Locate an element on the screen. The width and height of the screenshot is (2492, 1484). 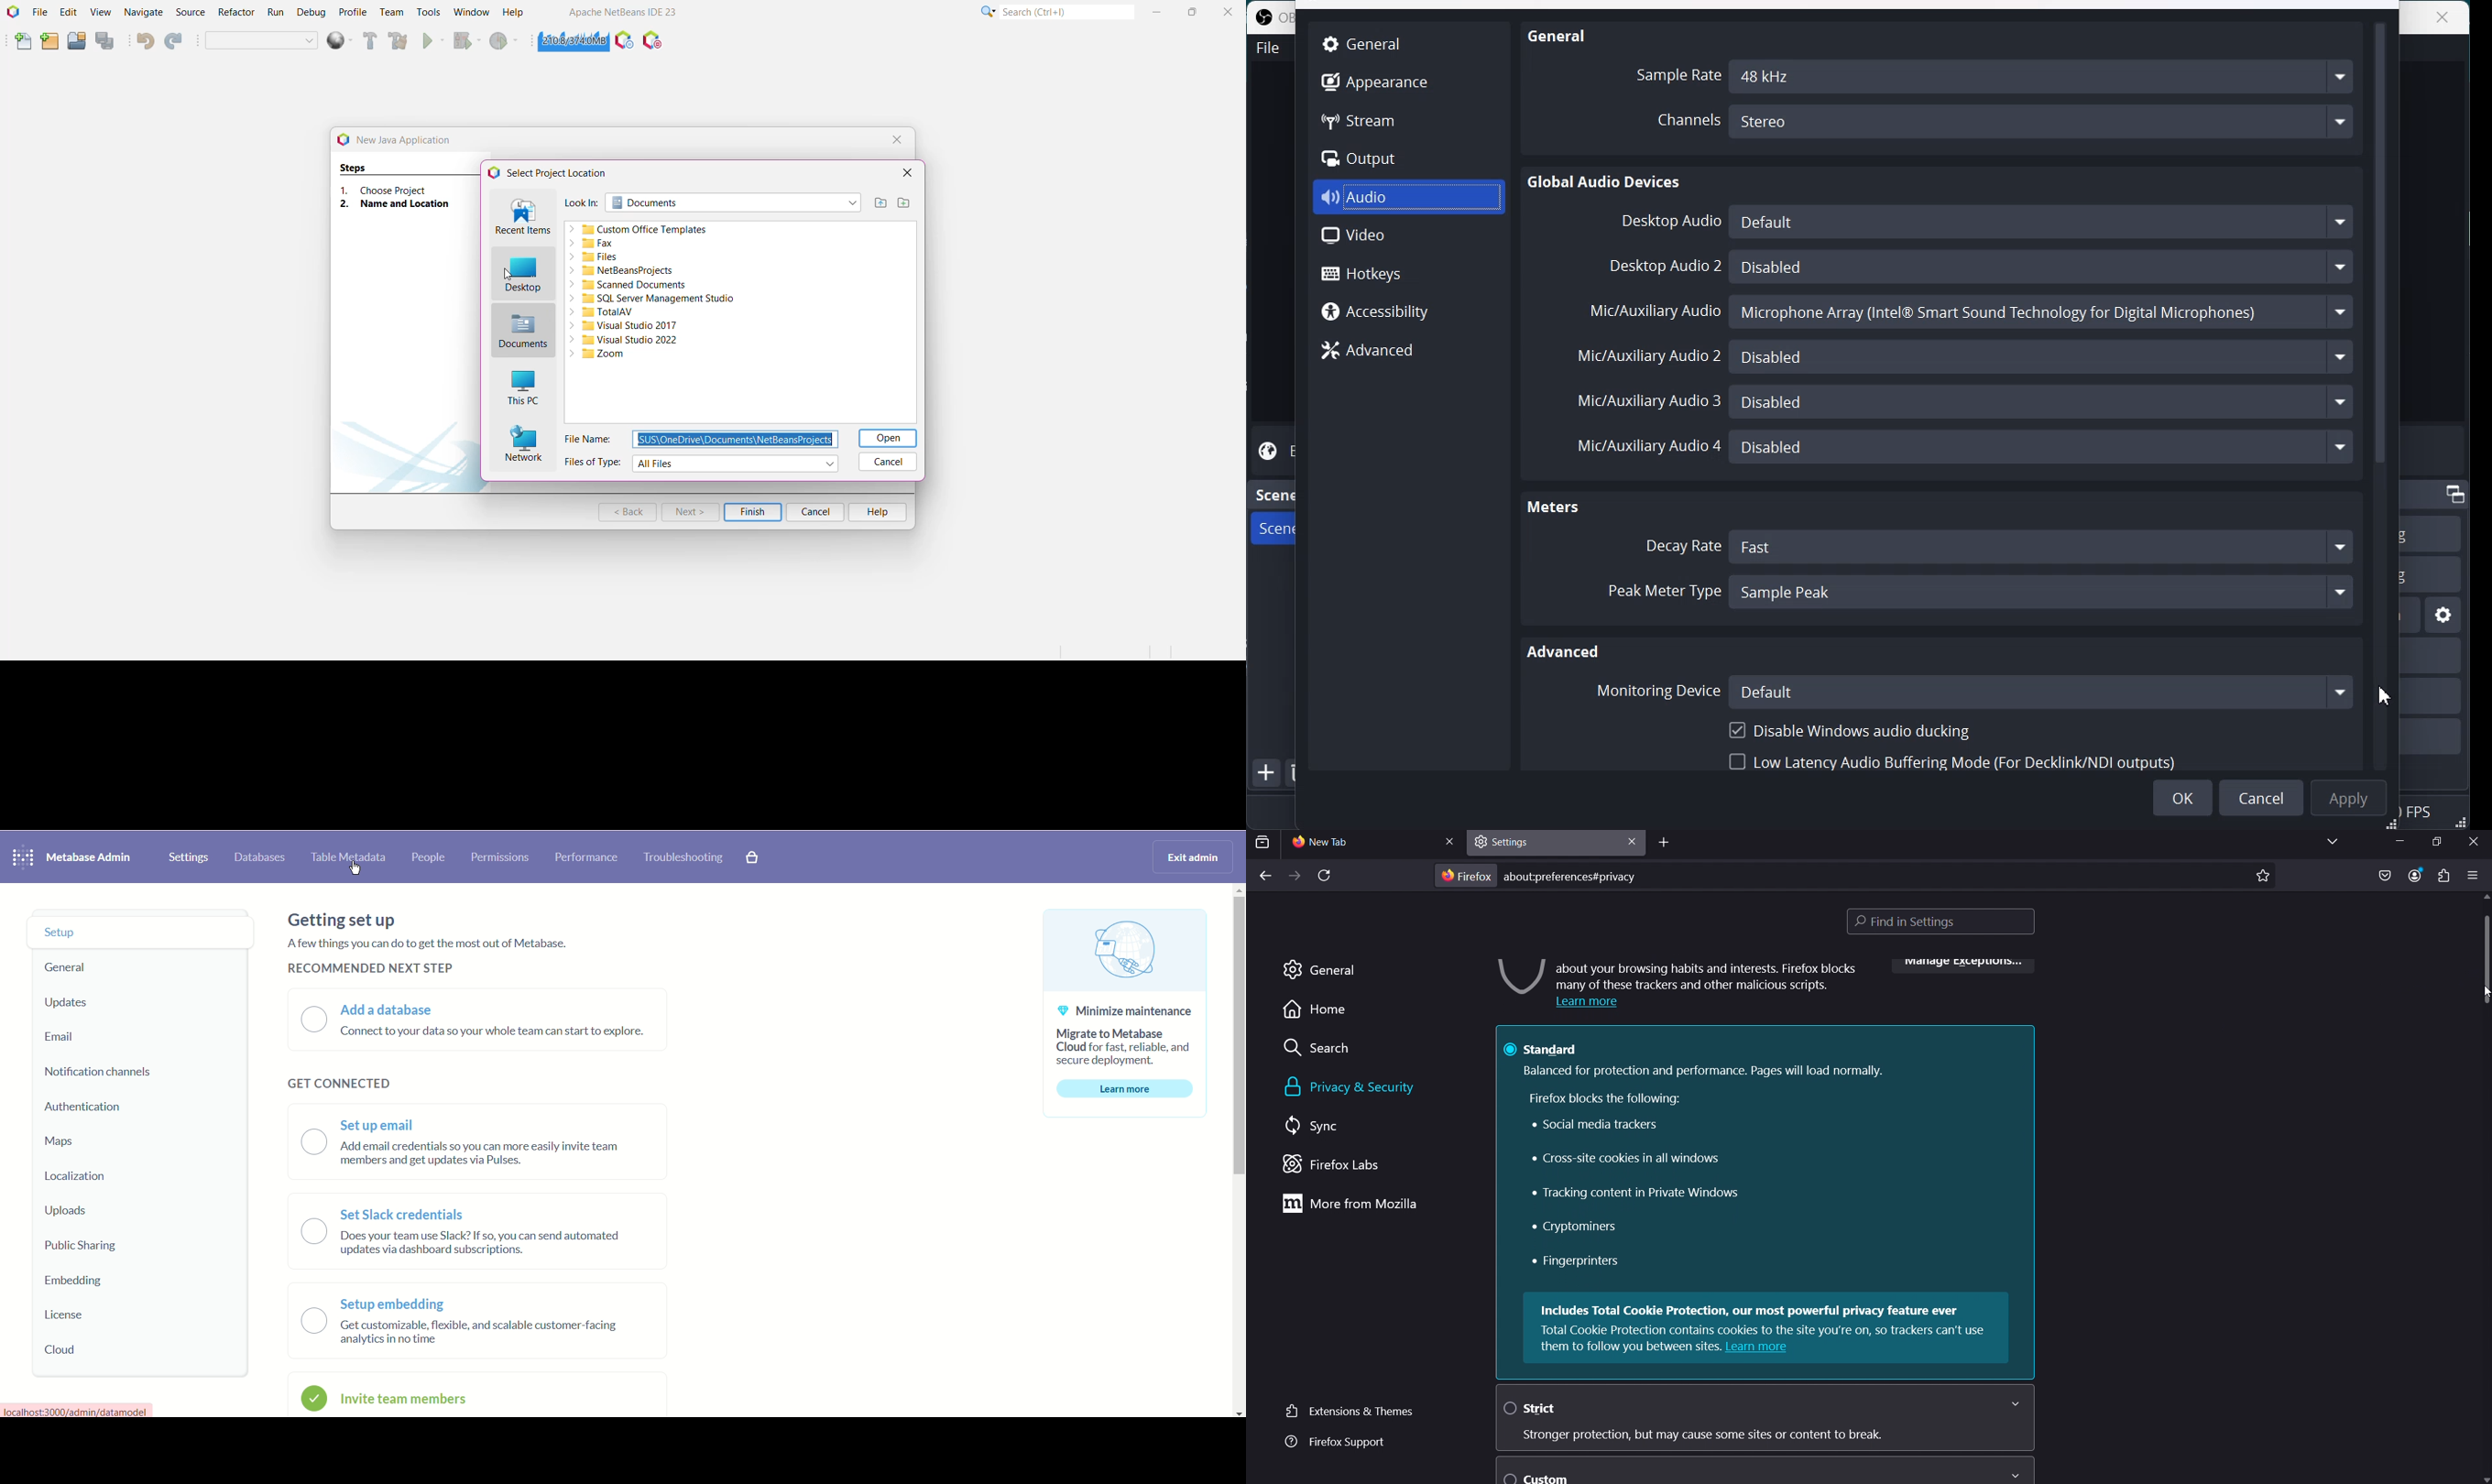
open application menu is located at coordinates (2473, 875).